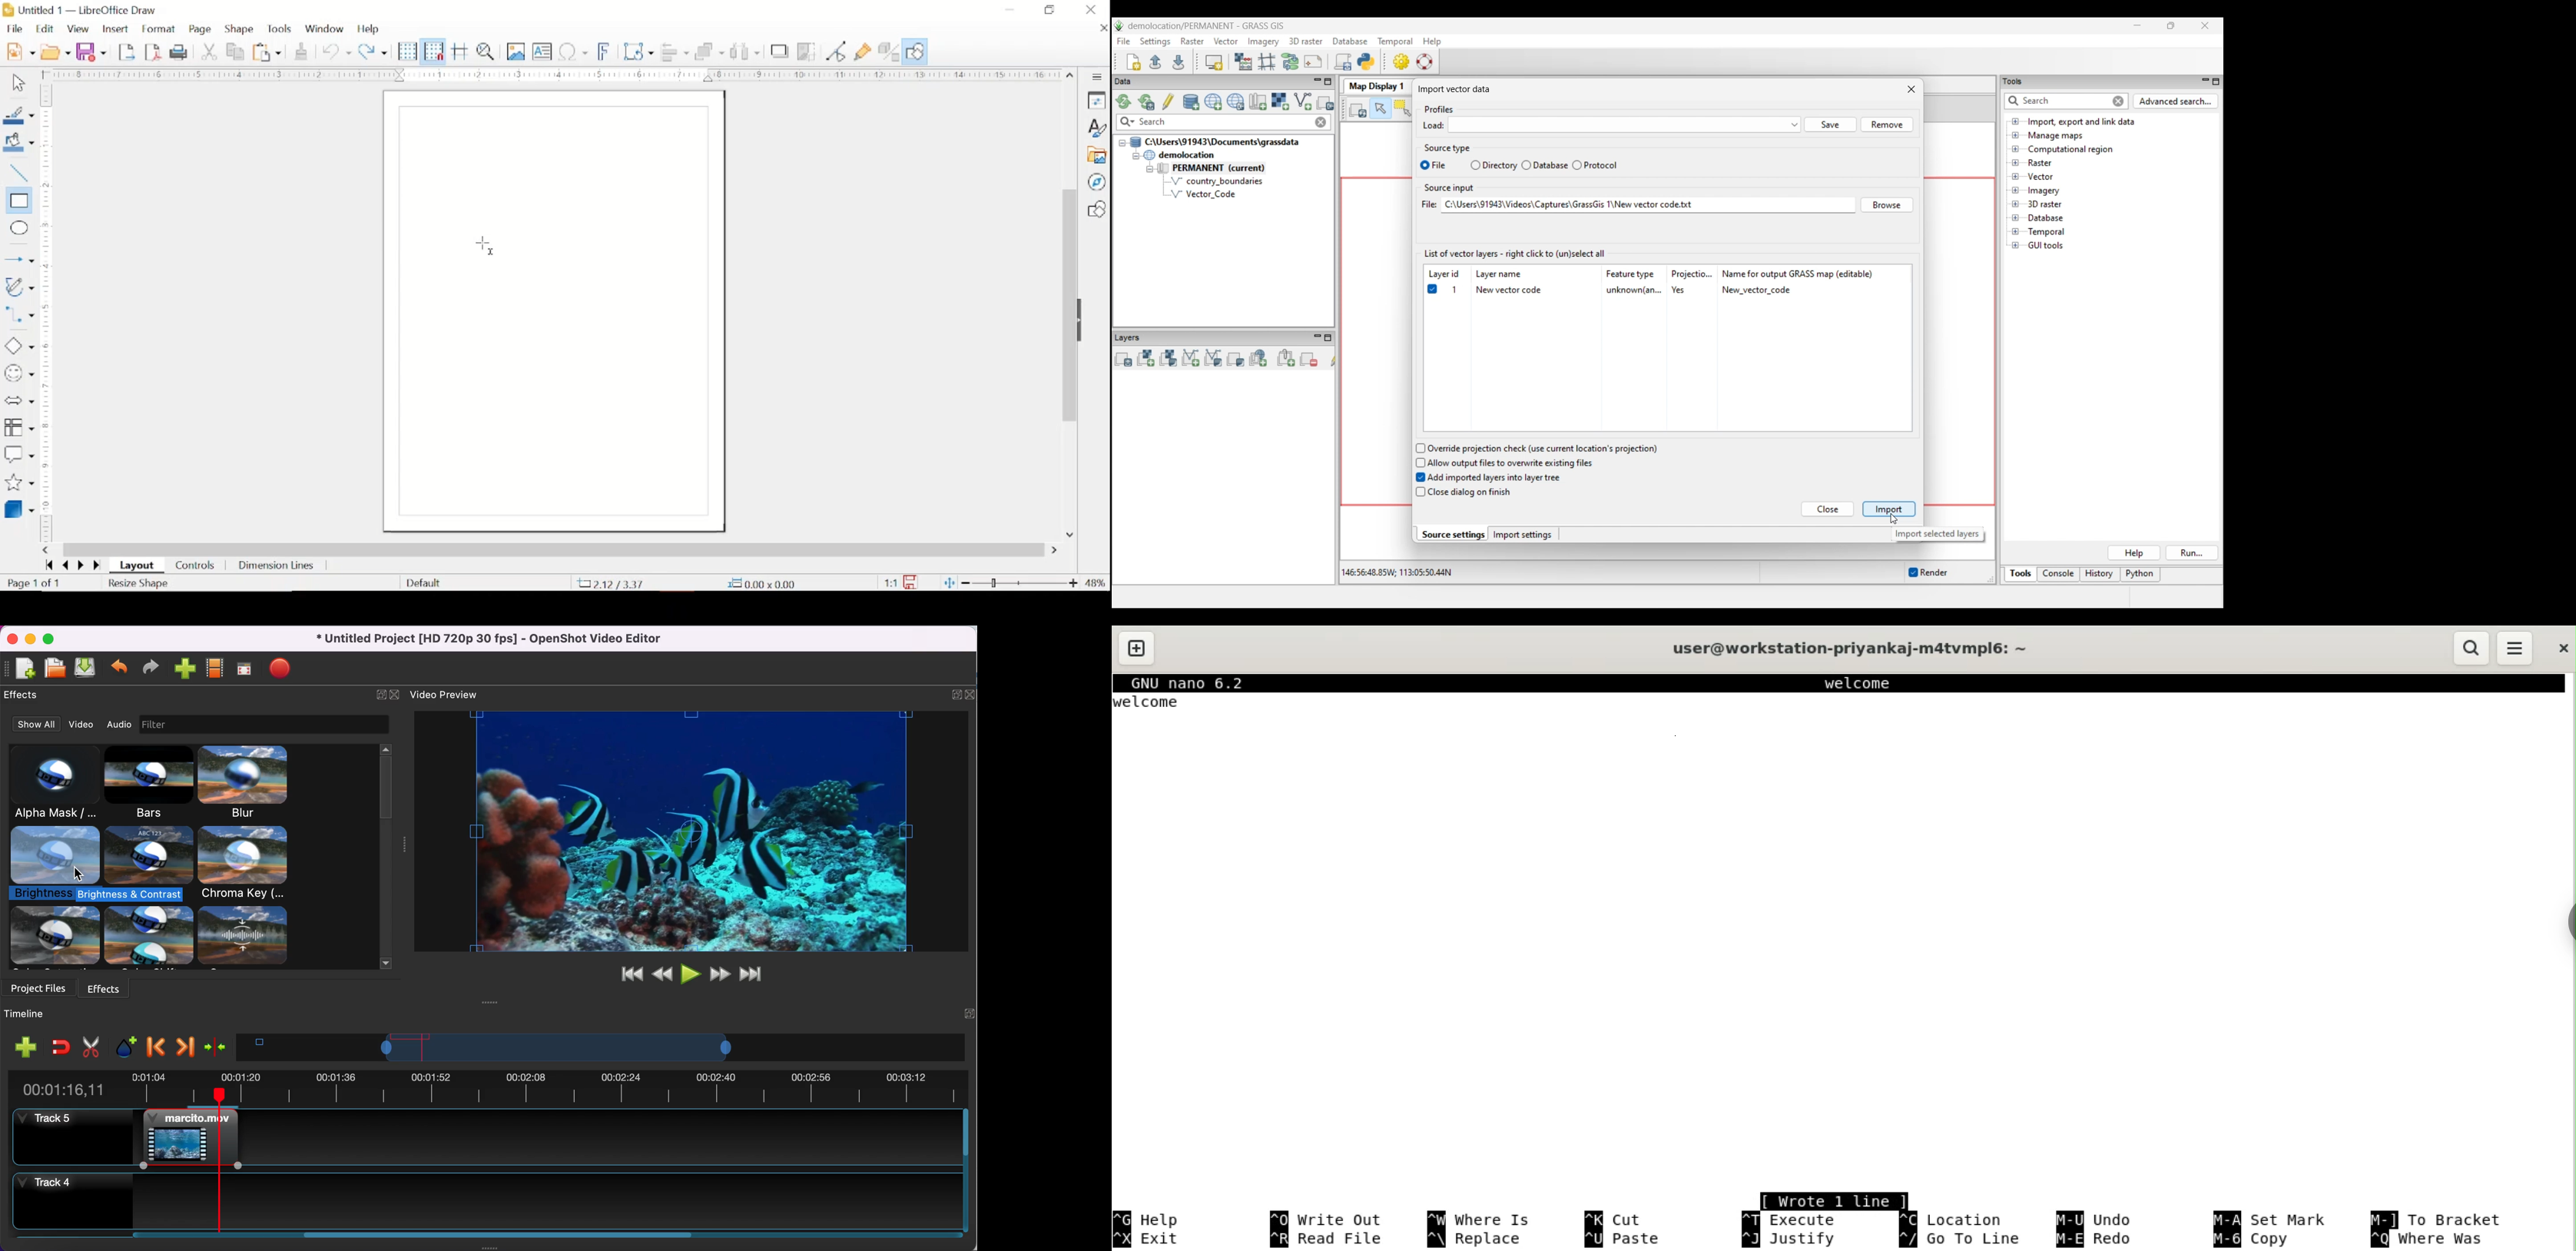  What do you see at coordinates (573, 51) in the screenshot?
I see `insert special characters` at bounding box center [573, 51].